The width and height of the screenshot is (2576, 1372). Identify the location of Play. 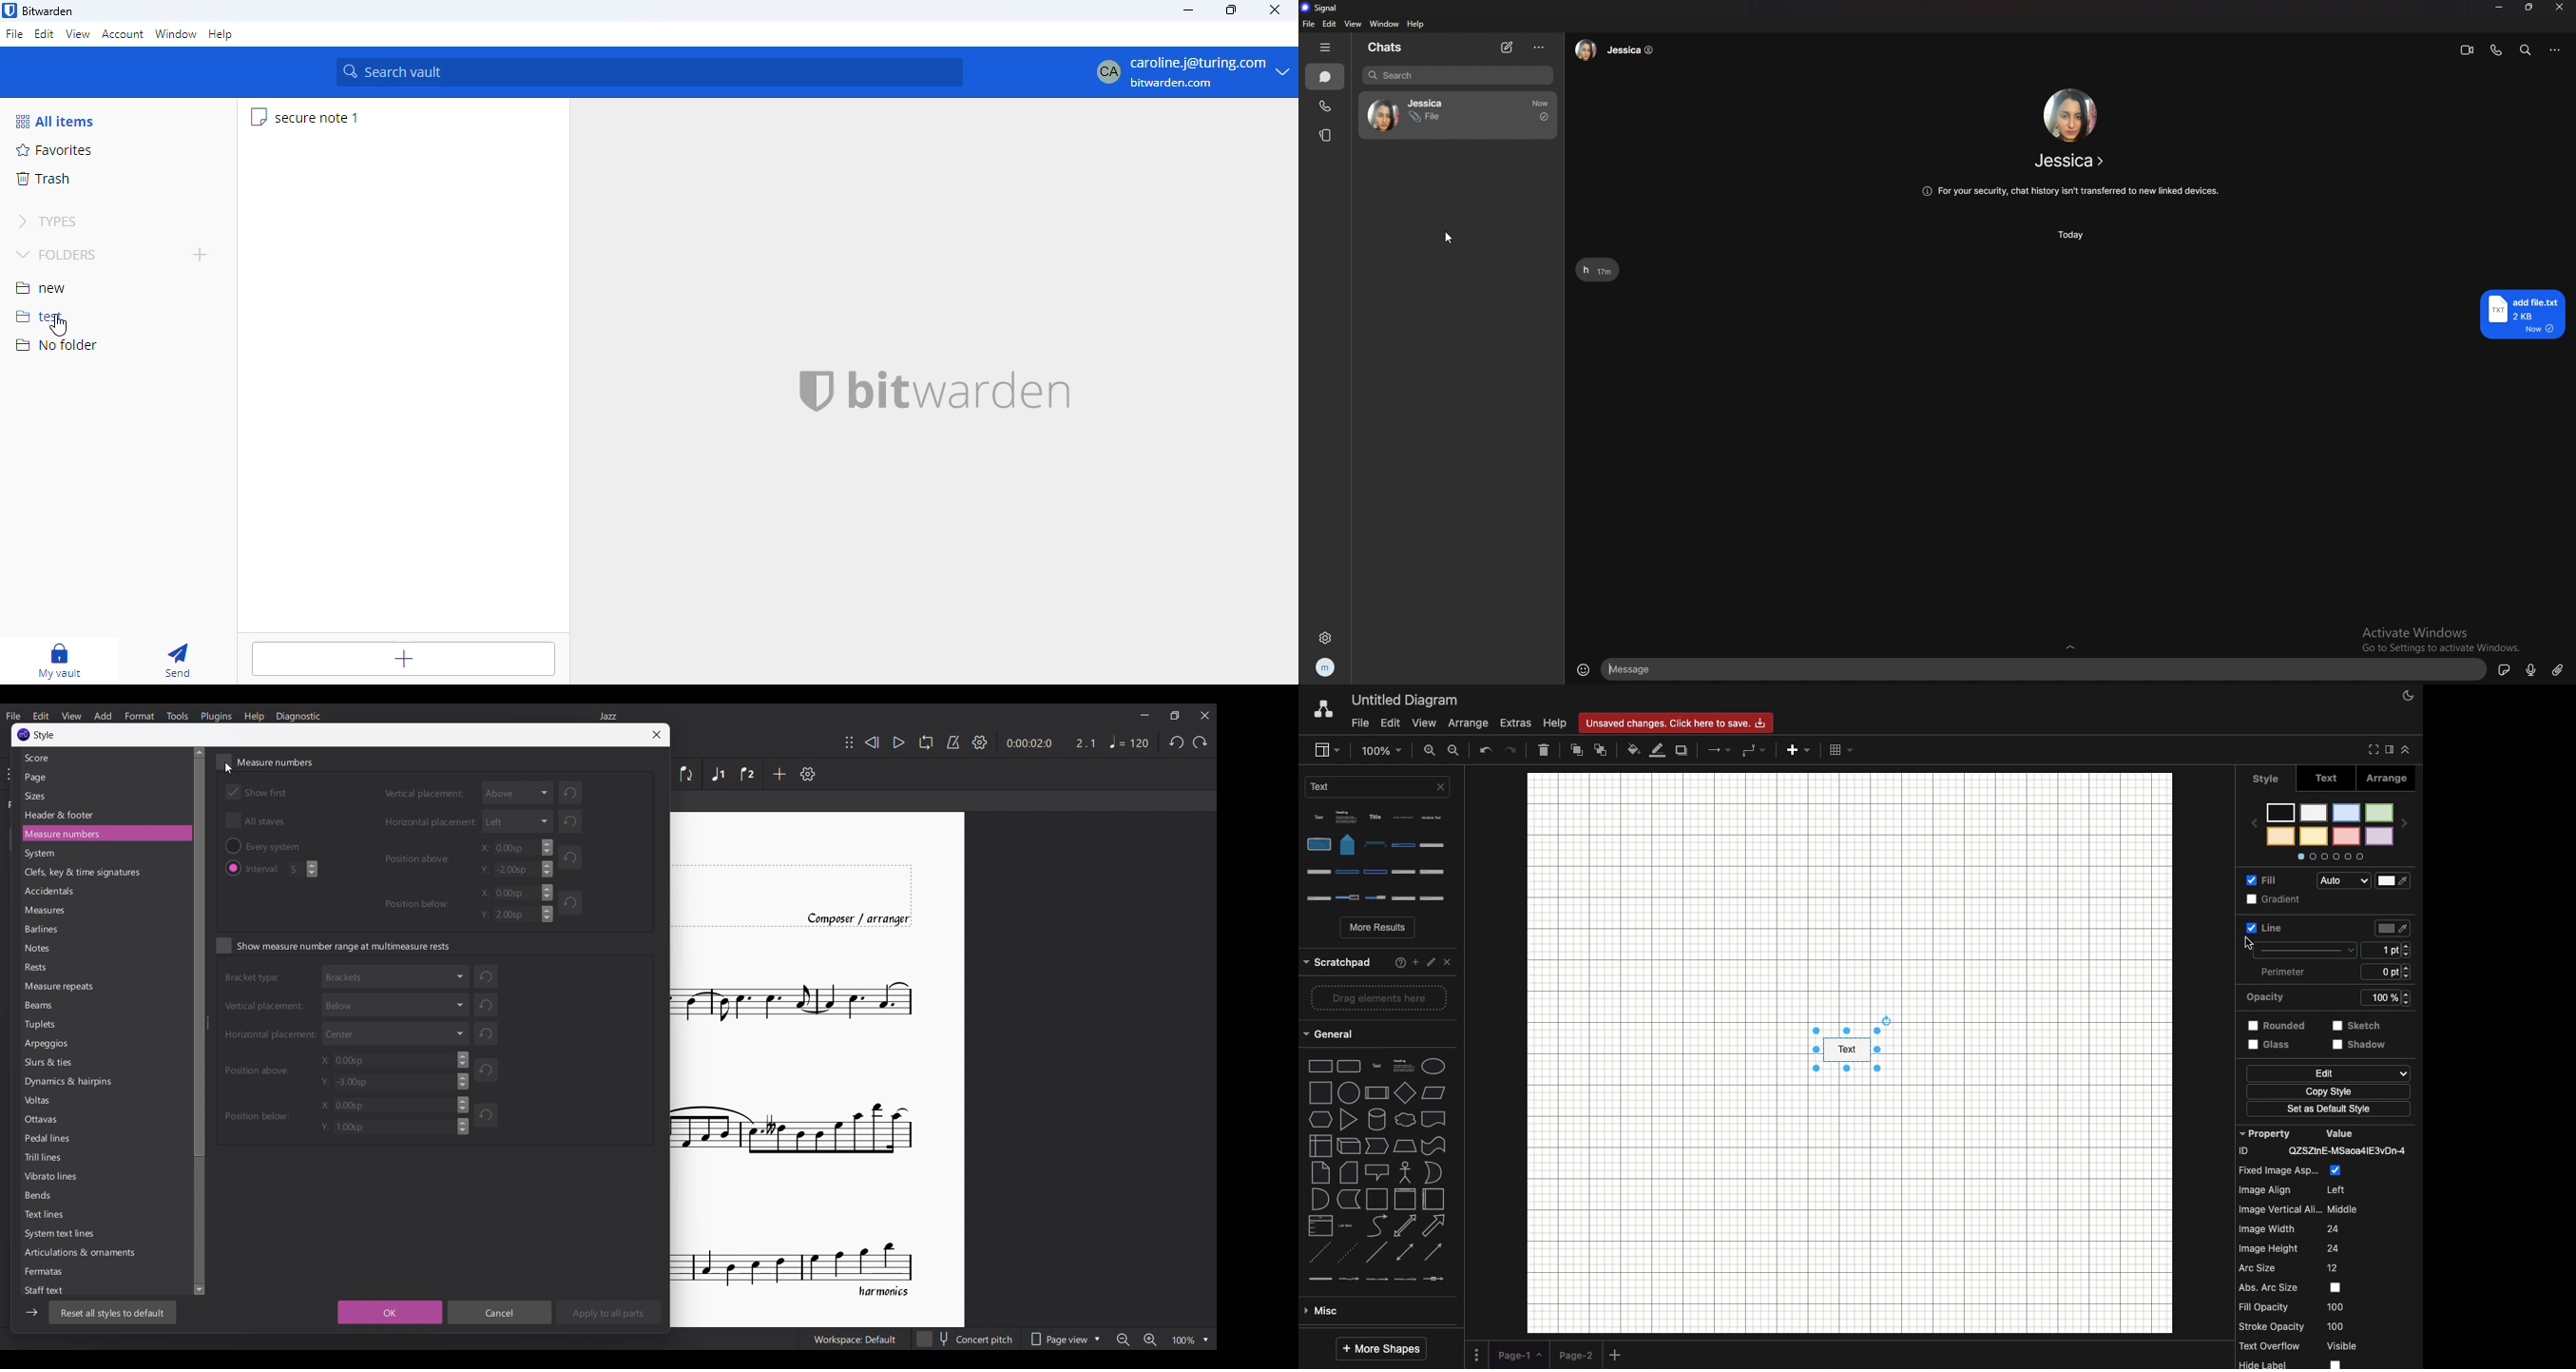
(899, 743).